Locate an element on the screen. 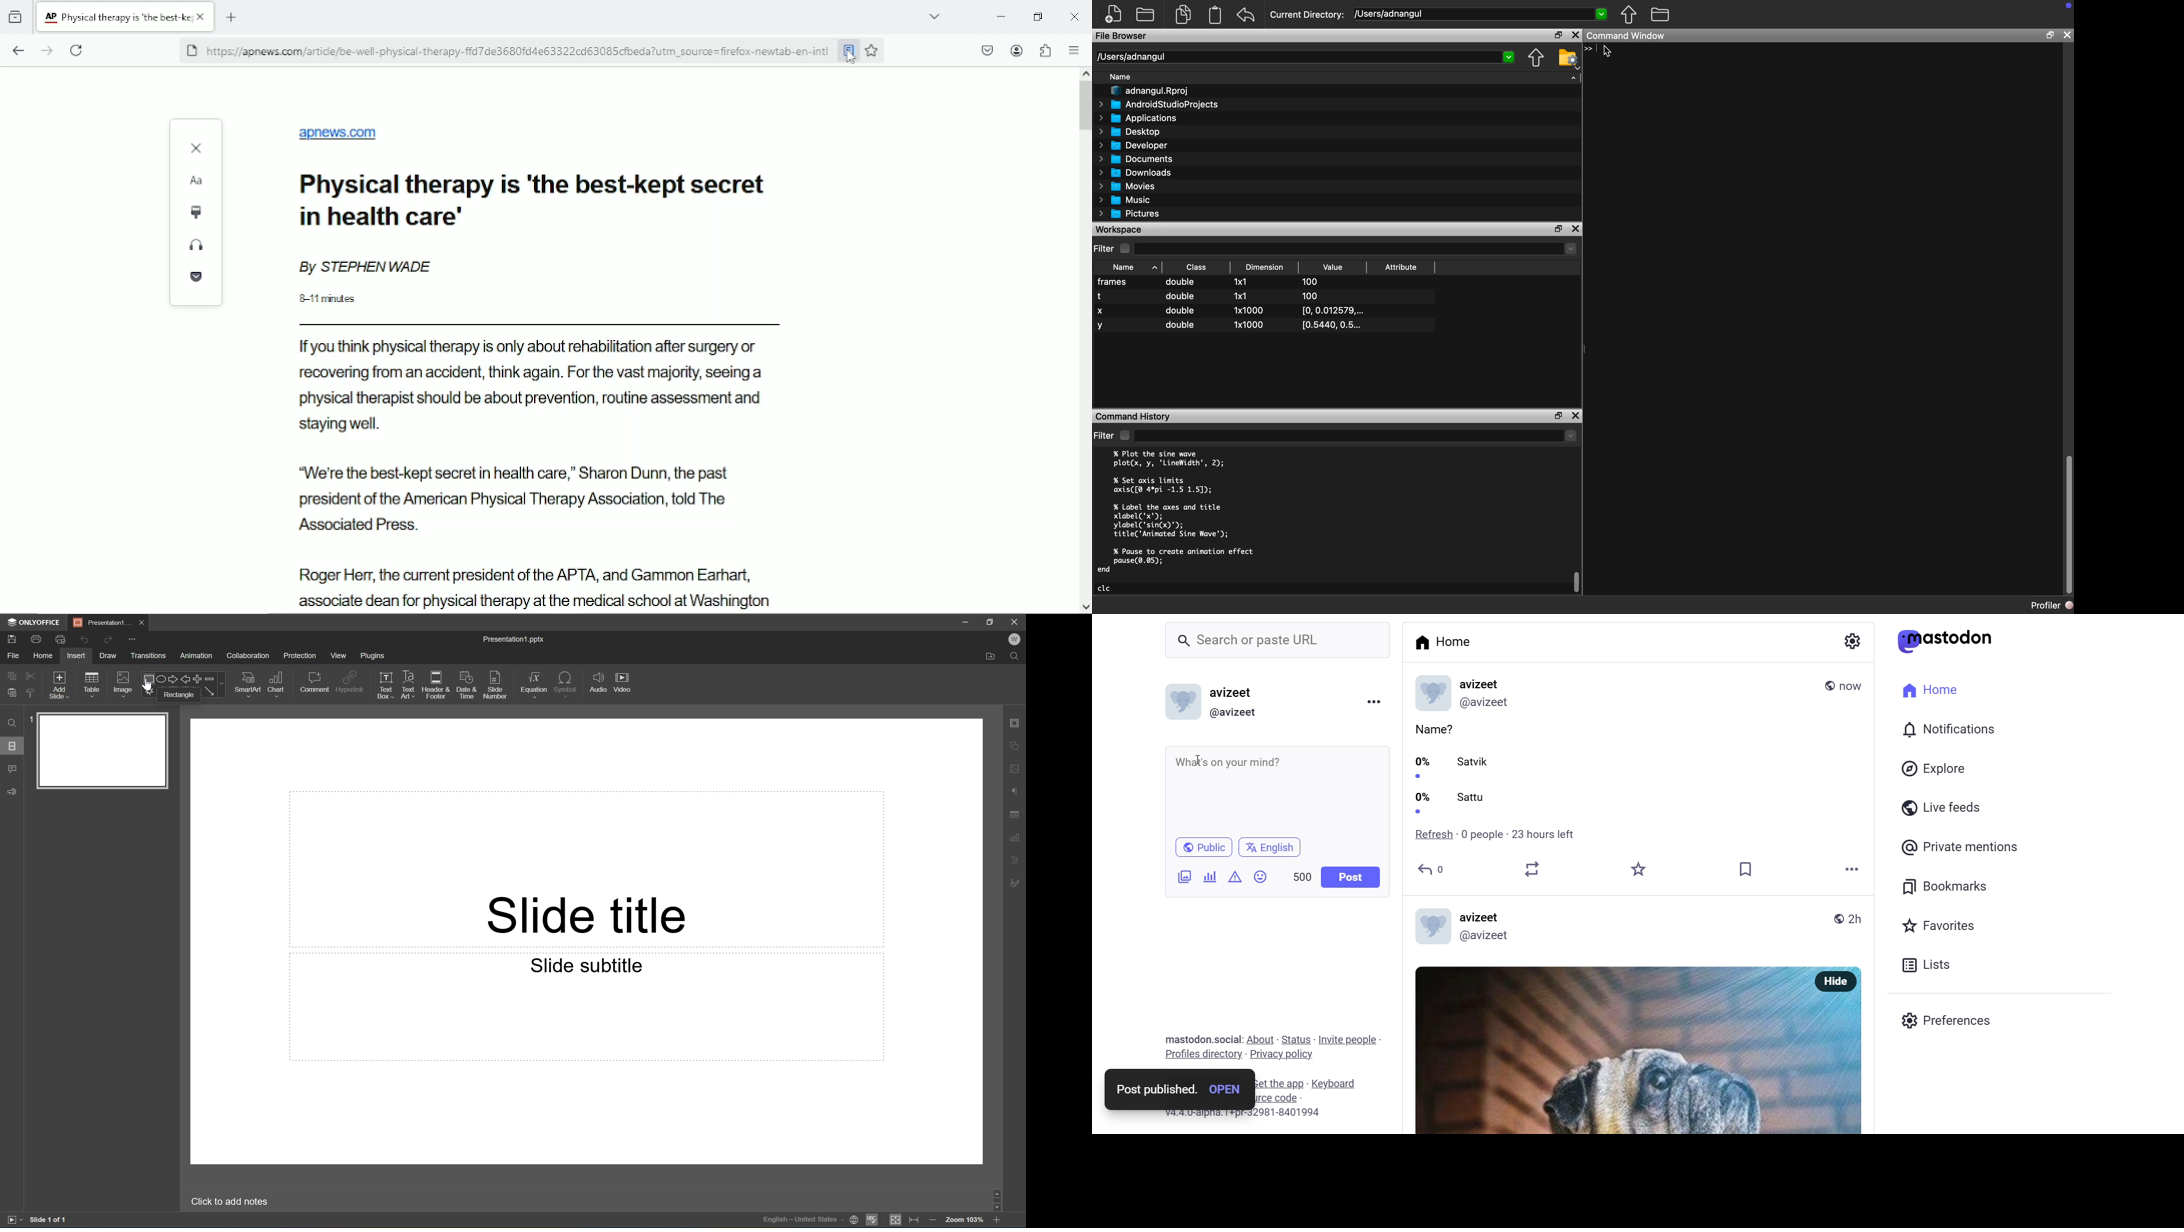 The height and width of the screenshot is (1232, 2184). live feed is located at coordinates (1938, 807).